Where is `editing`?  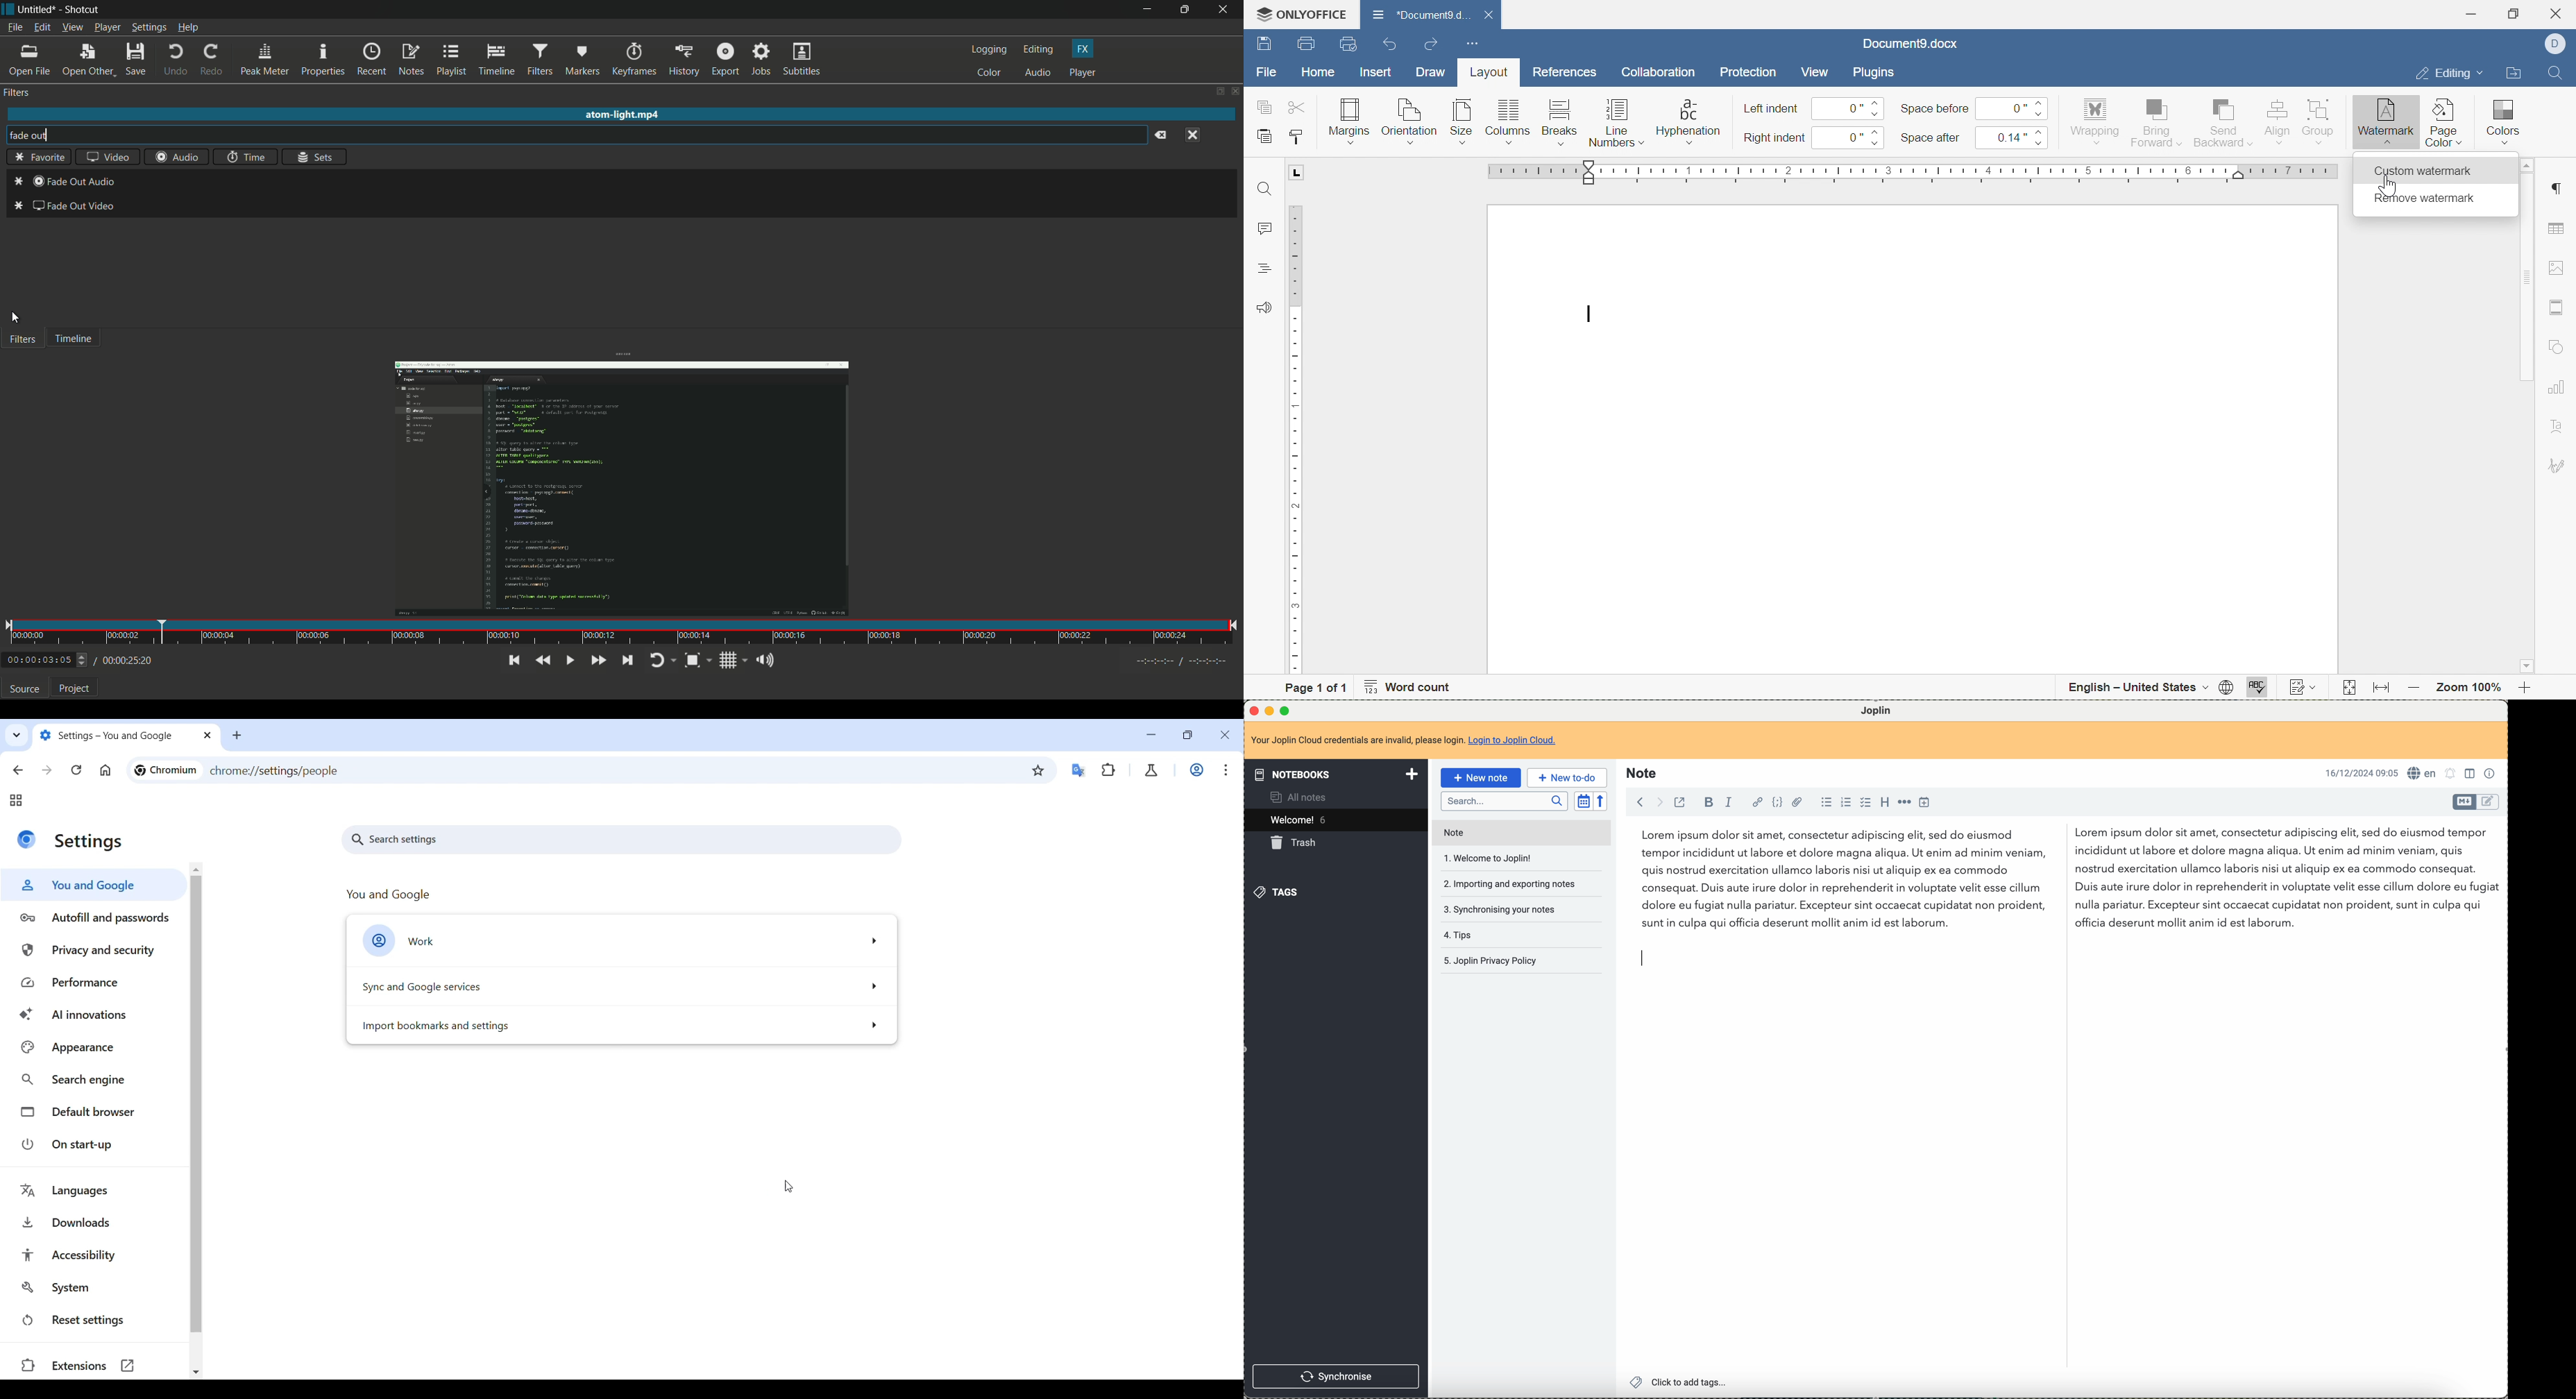 editing is located at coordinates (1039, 50).